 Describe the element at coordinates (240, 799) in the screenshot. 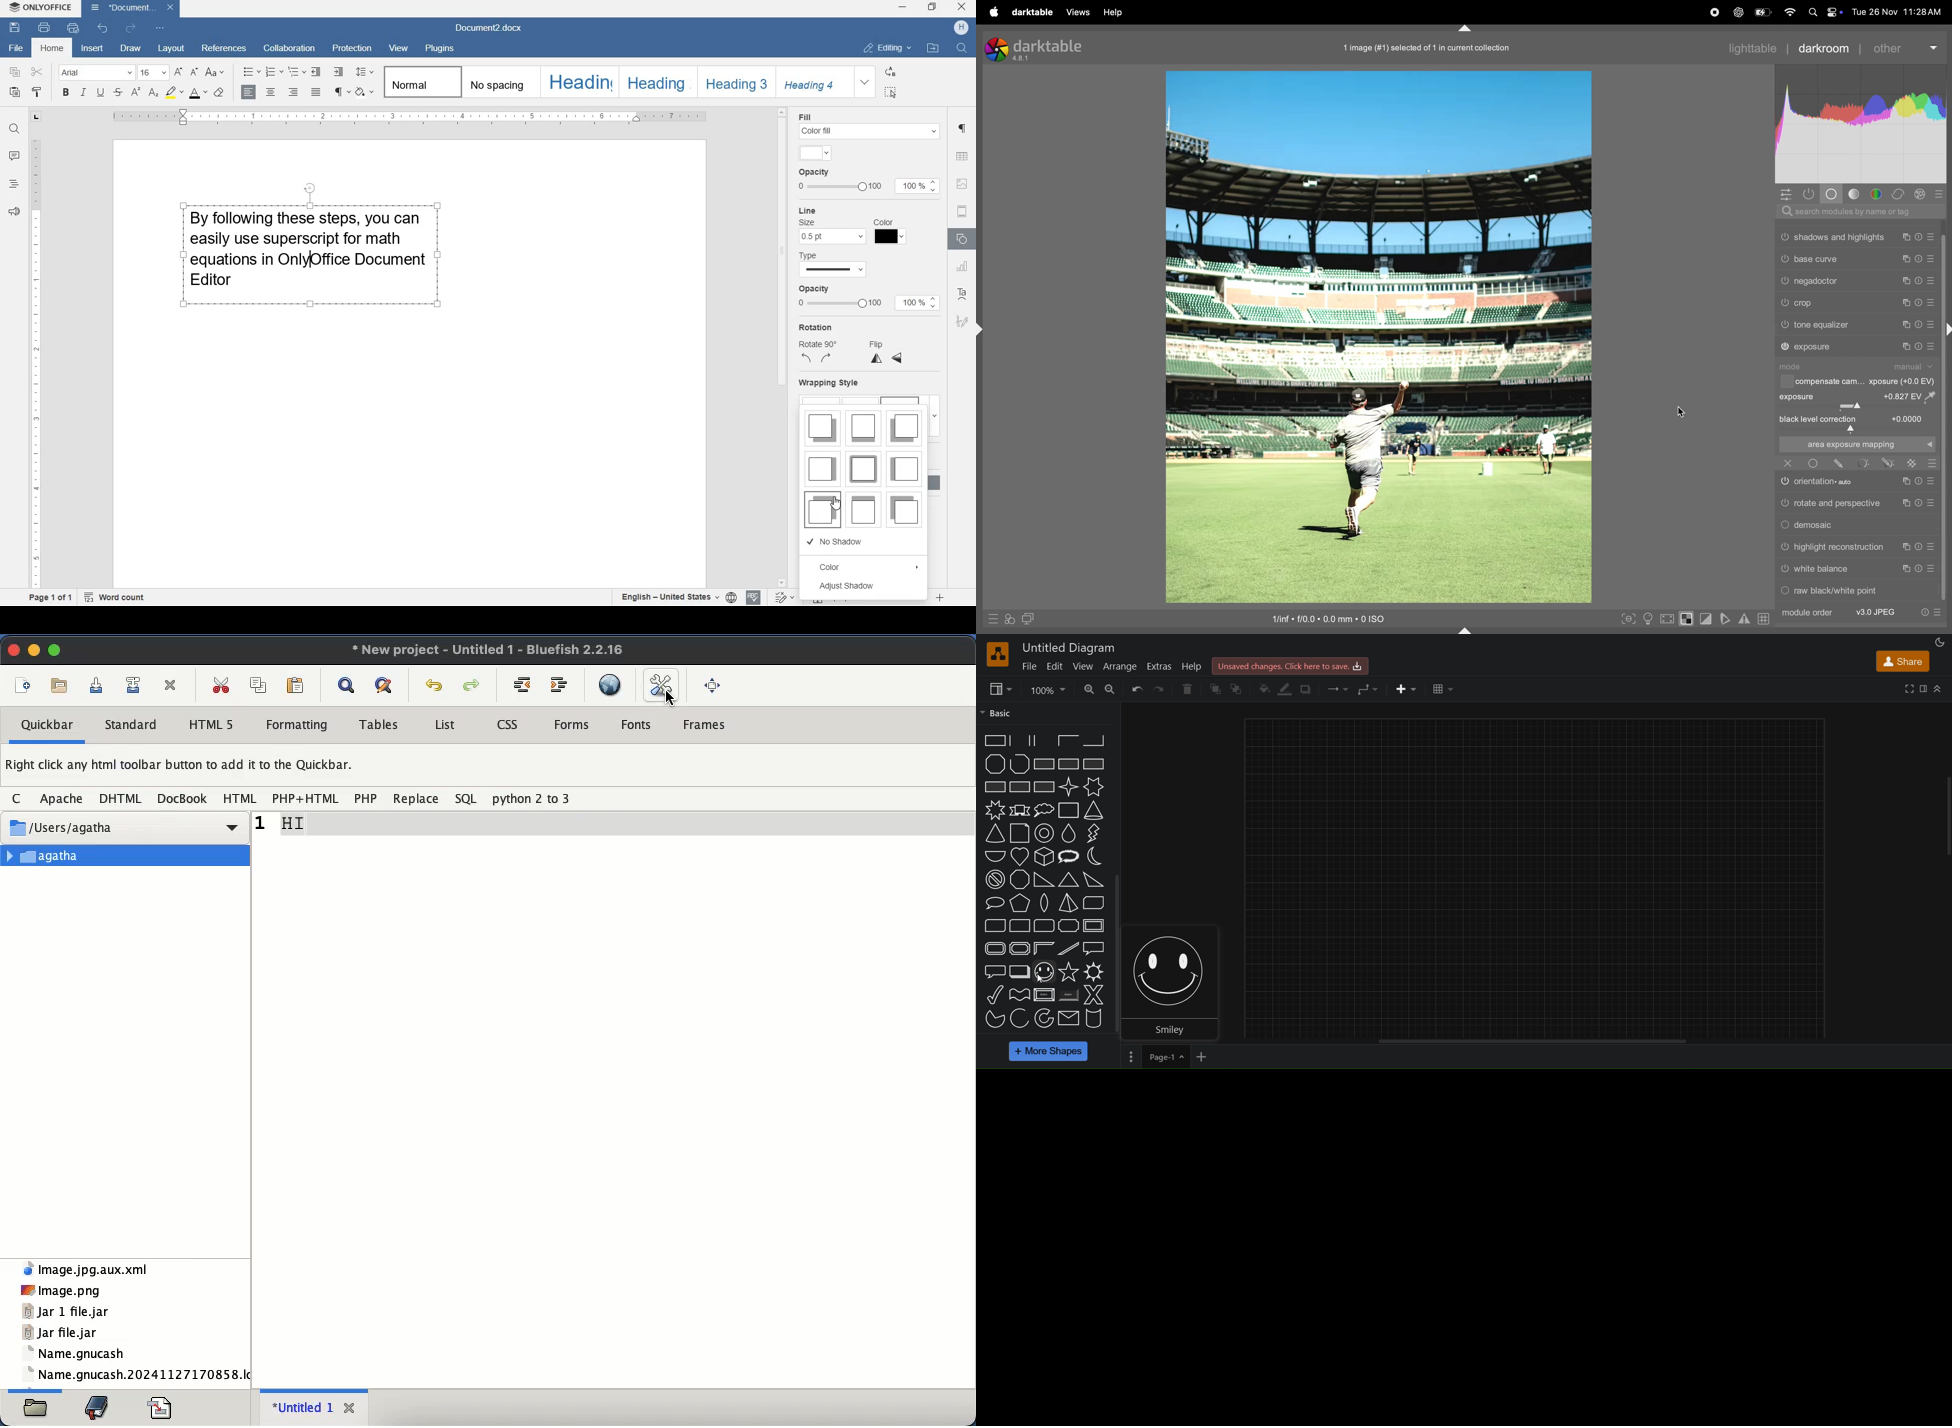

I see `html` at that location.